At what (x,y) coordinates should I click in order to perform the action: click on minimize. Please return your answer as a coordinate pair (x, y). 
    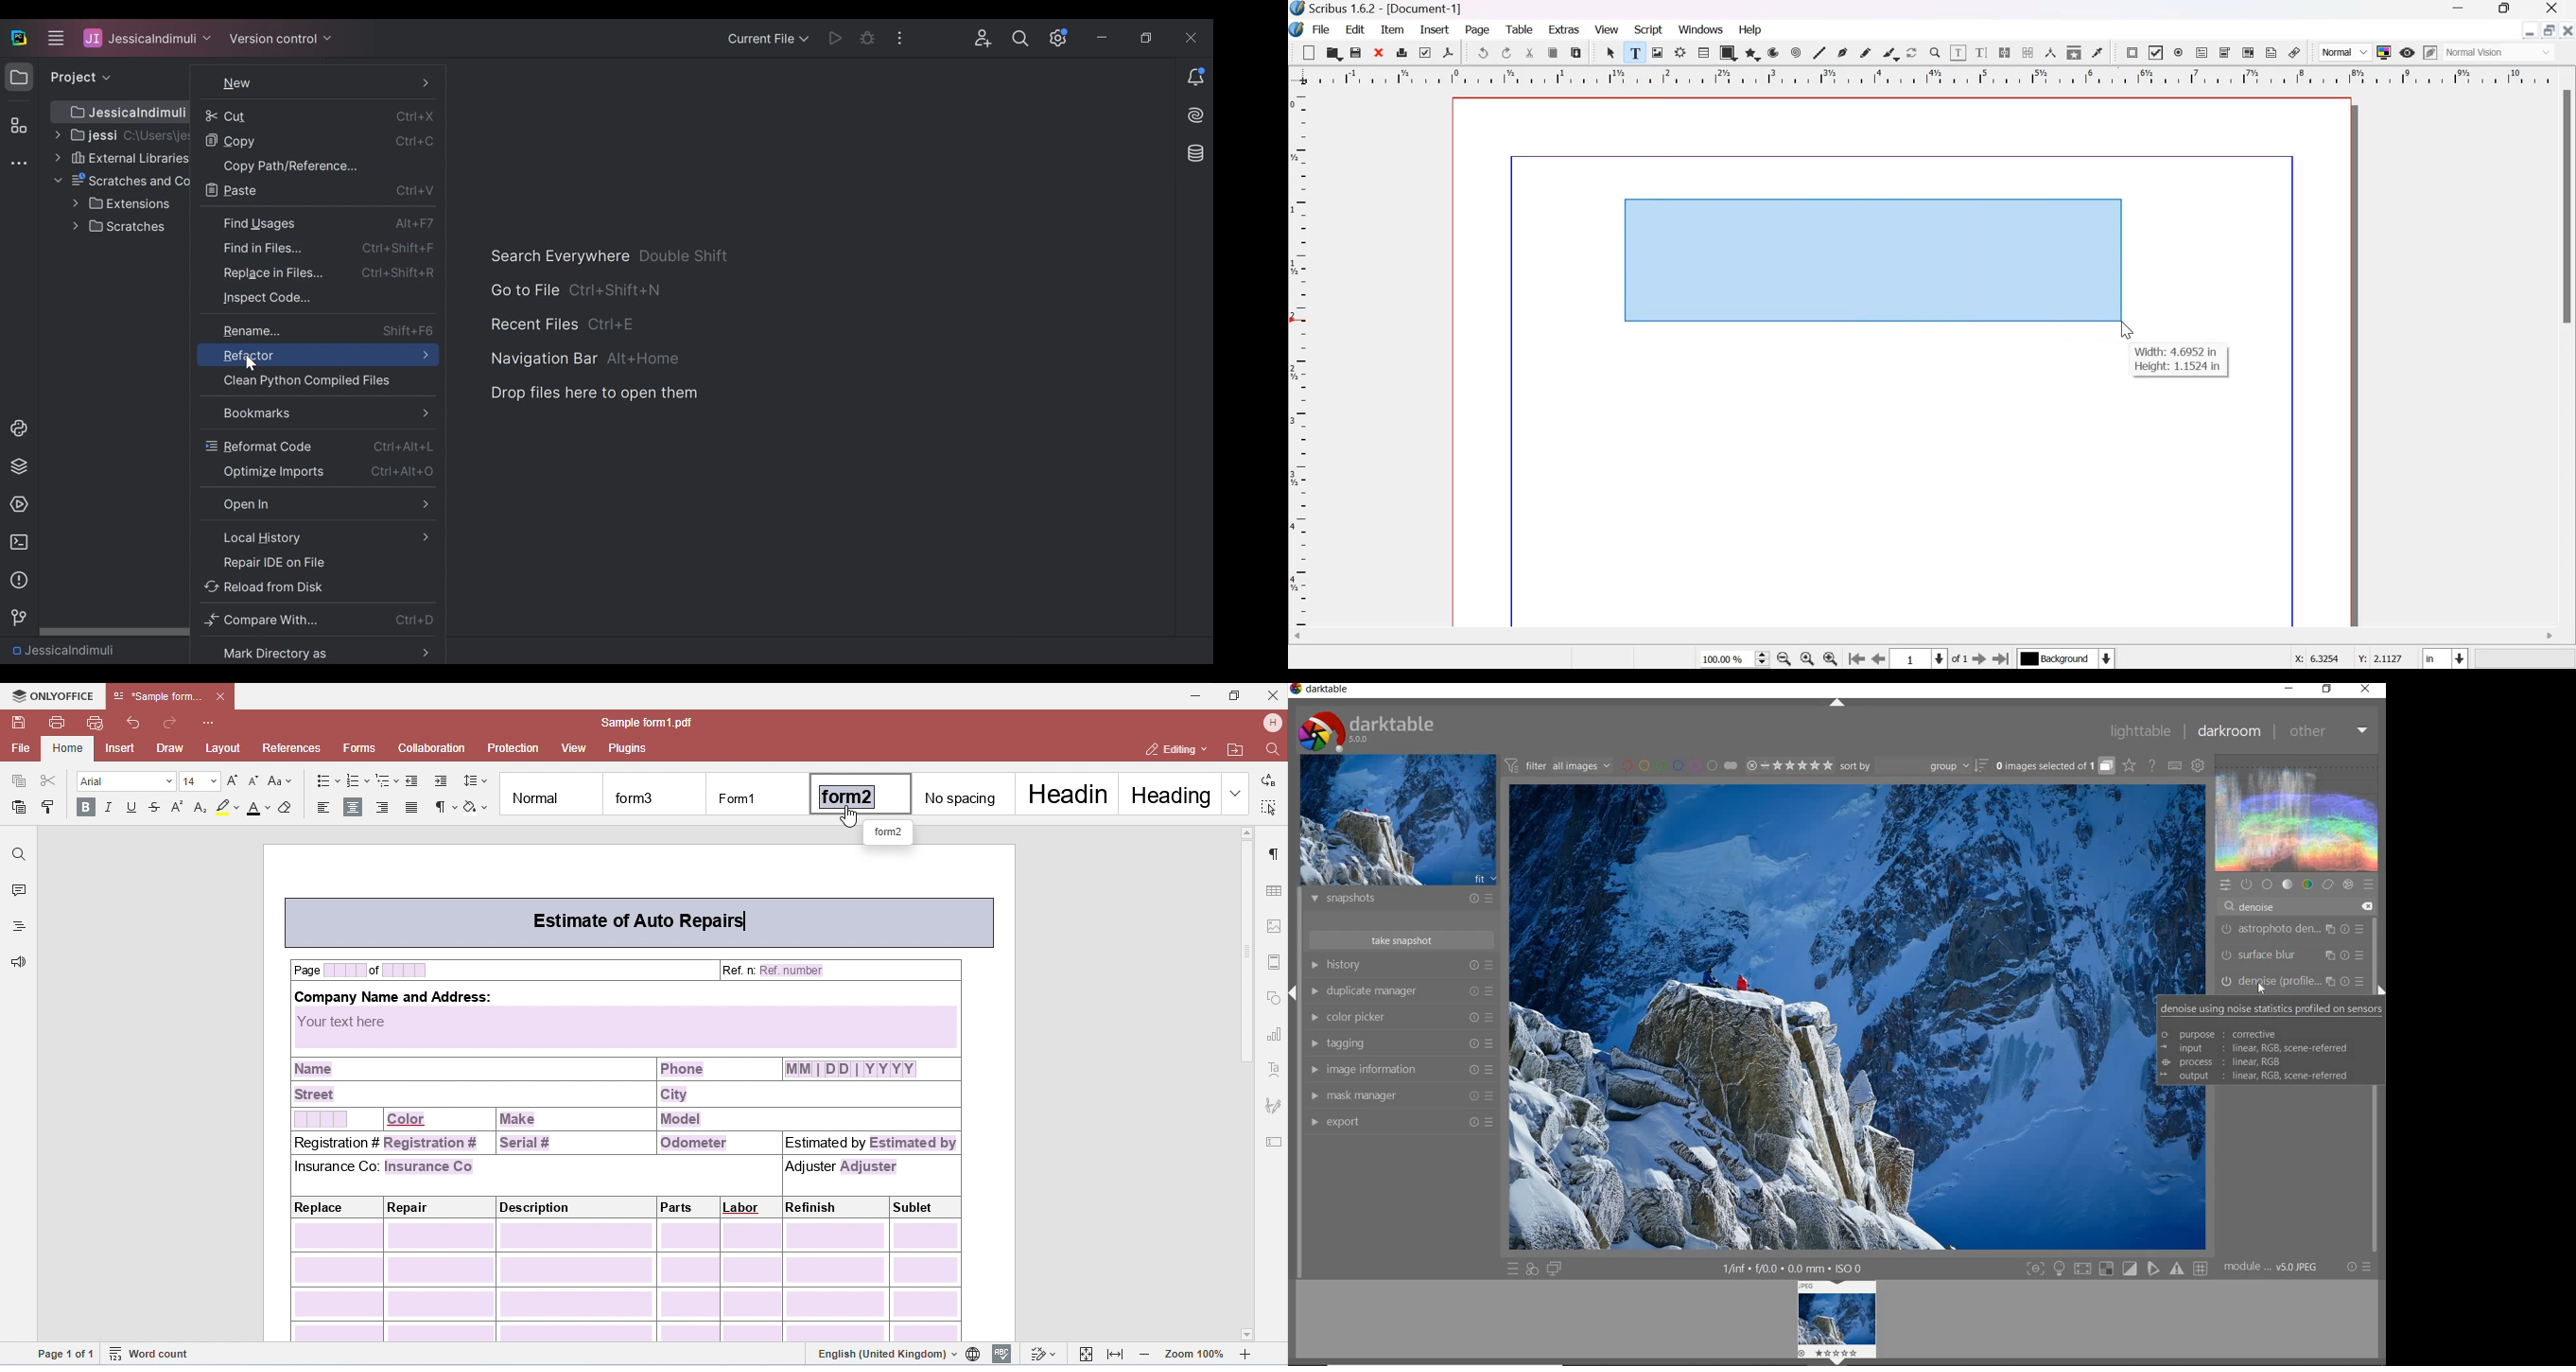
    Looking at the image, I should click on (2530, 30).